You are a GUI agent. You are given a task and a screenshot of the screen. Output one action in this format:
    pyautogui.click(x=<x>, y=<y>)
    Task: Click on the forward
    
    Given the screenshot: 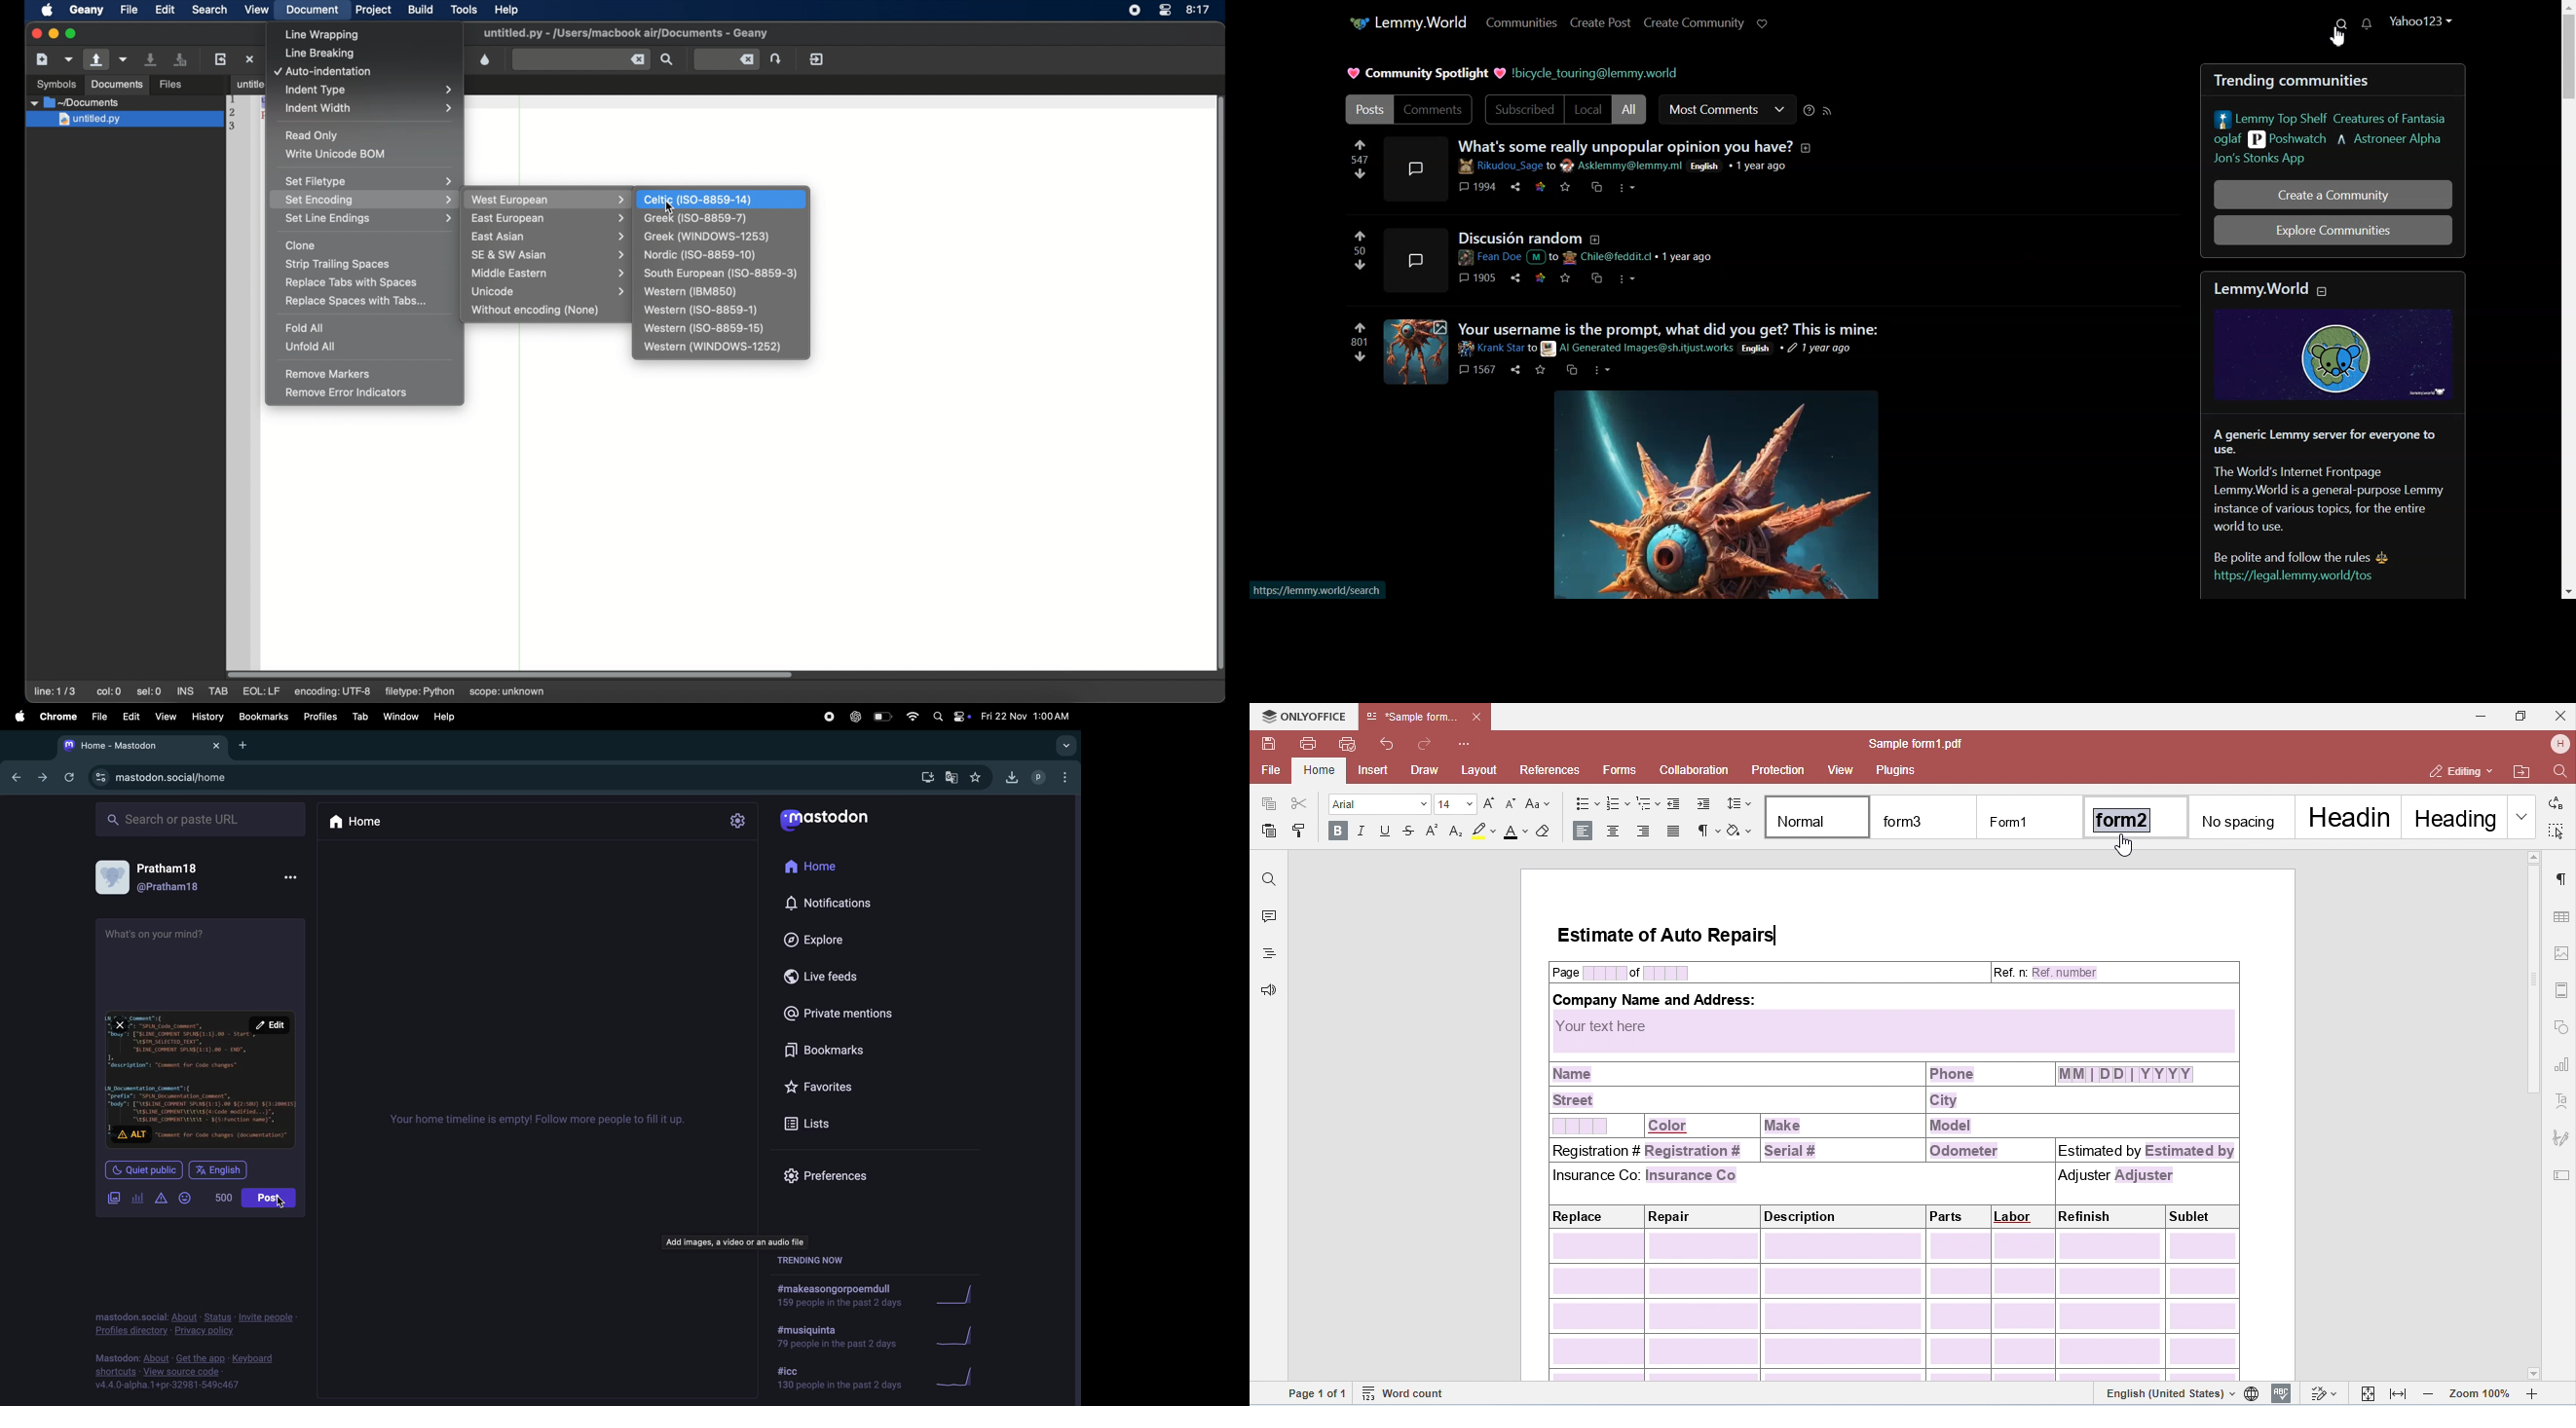 What is the action you would take?
    pyautogui.click(x=43, y=778)
    